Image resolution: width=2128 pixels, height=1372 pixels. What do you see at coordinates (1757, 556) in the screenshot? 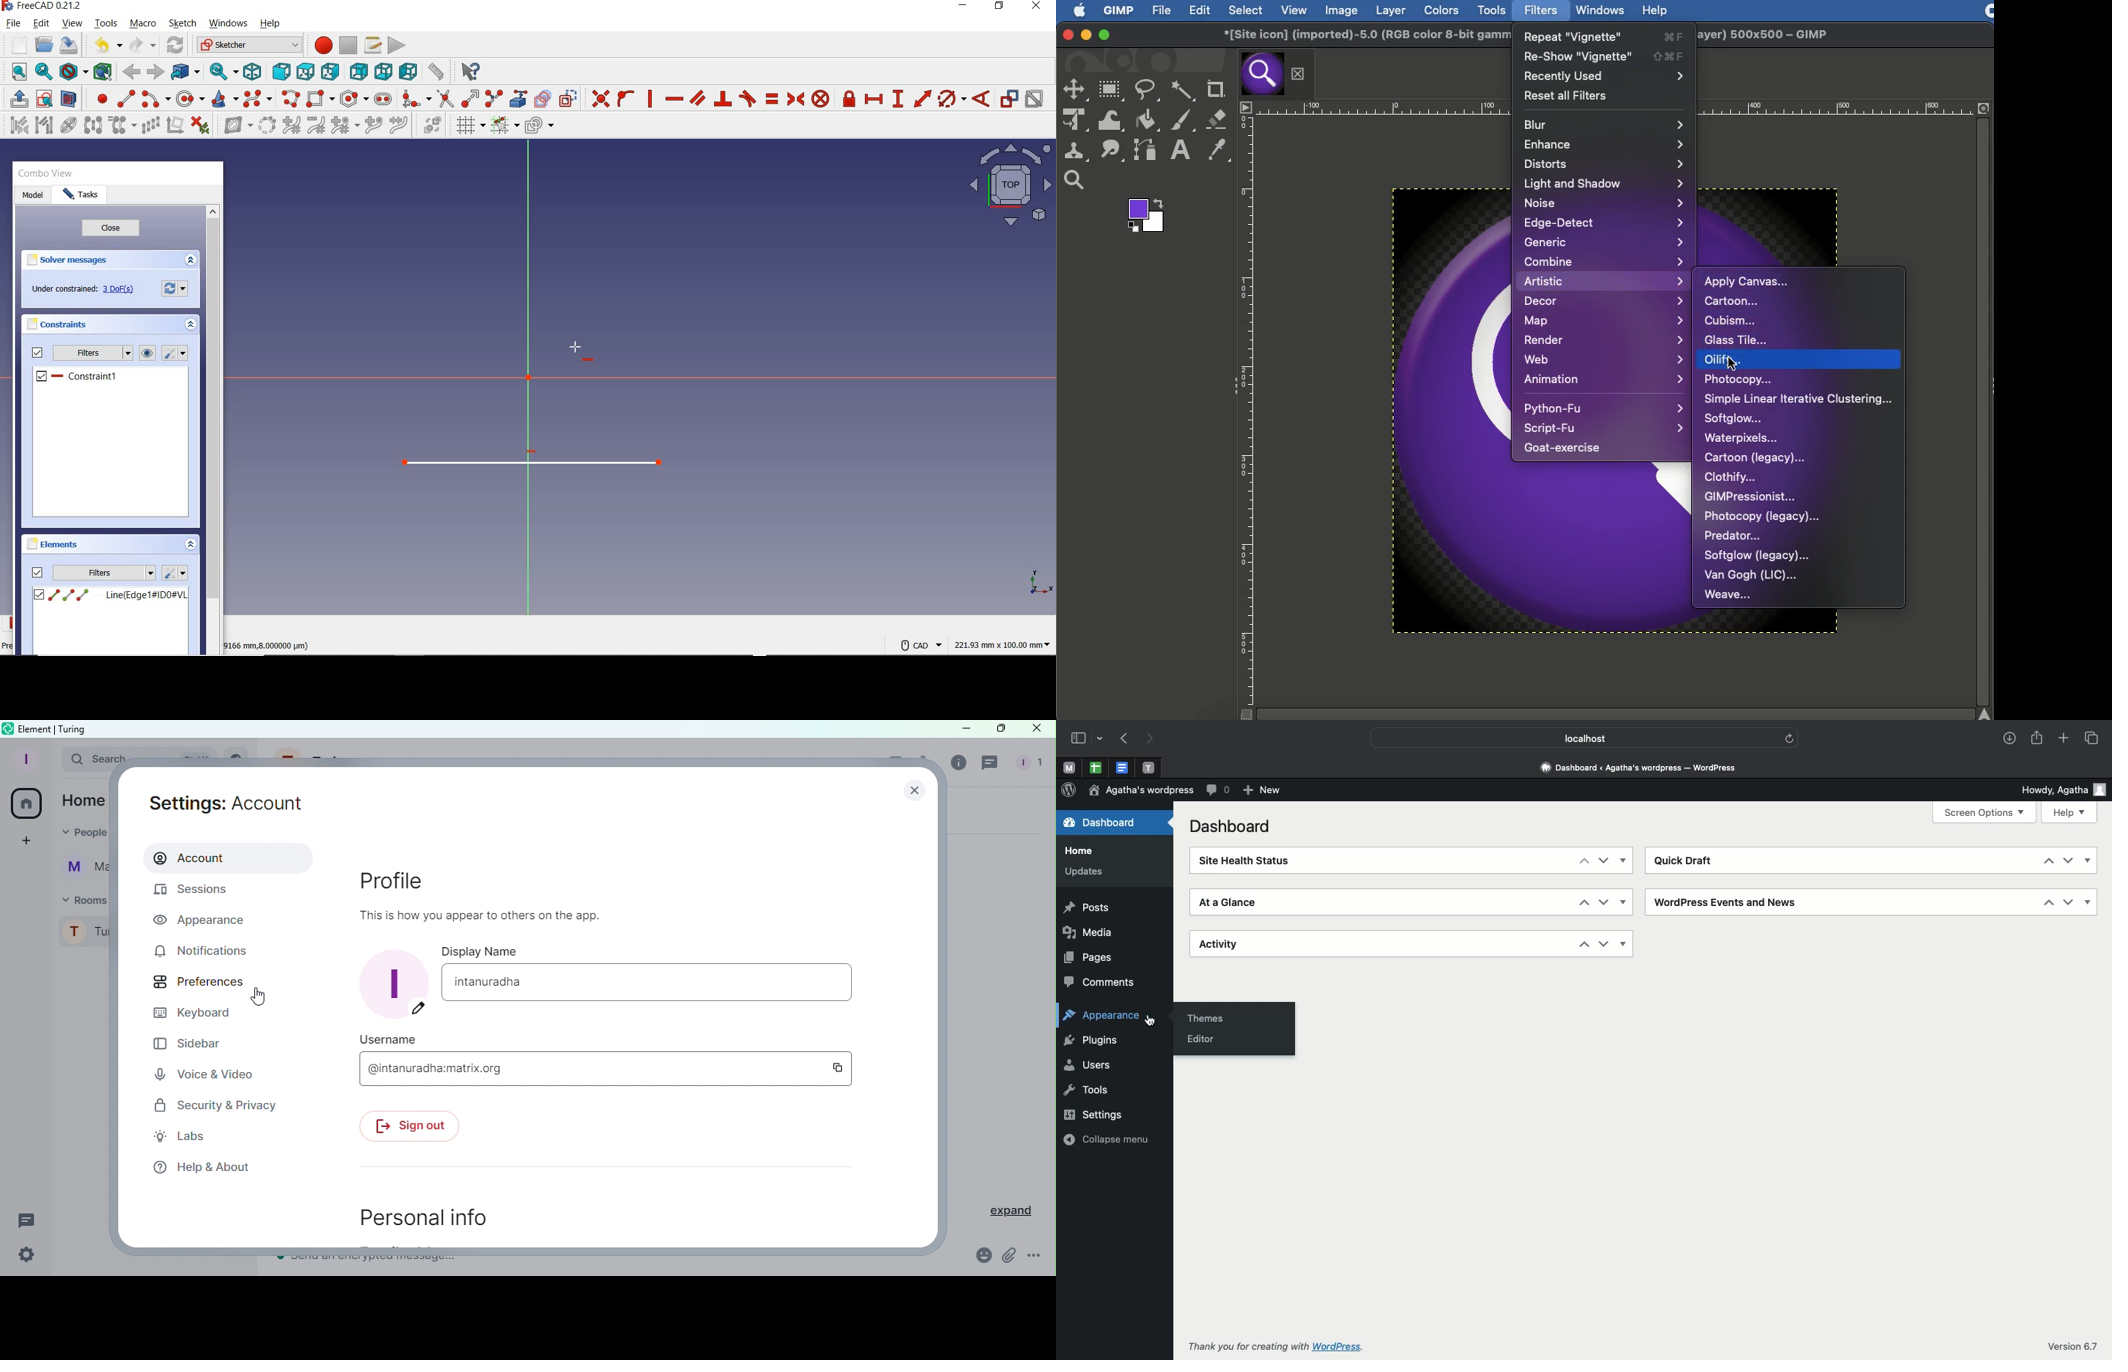
I see `Softglow ` at bounding box center [1757, 556].